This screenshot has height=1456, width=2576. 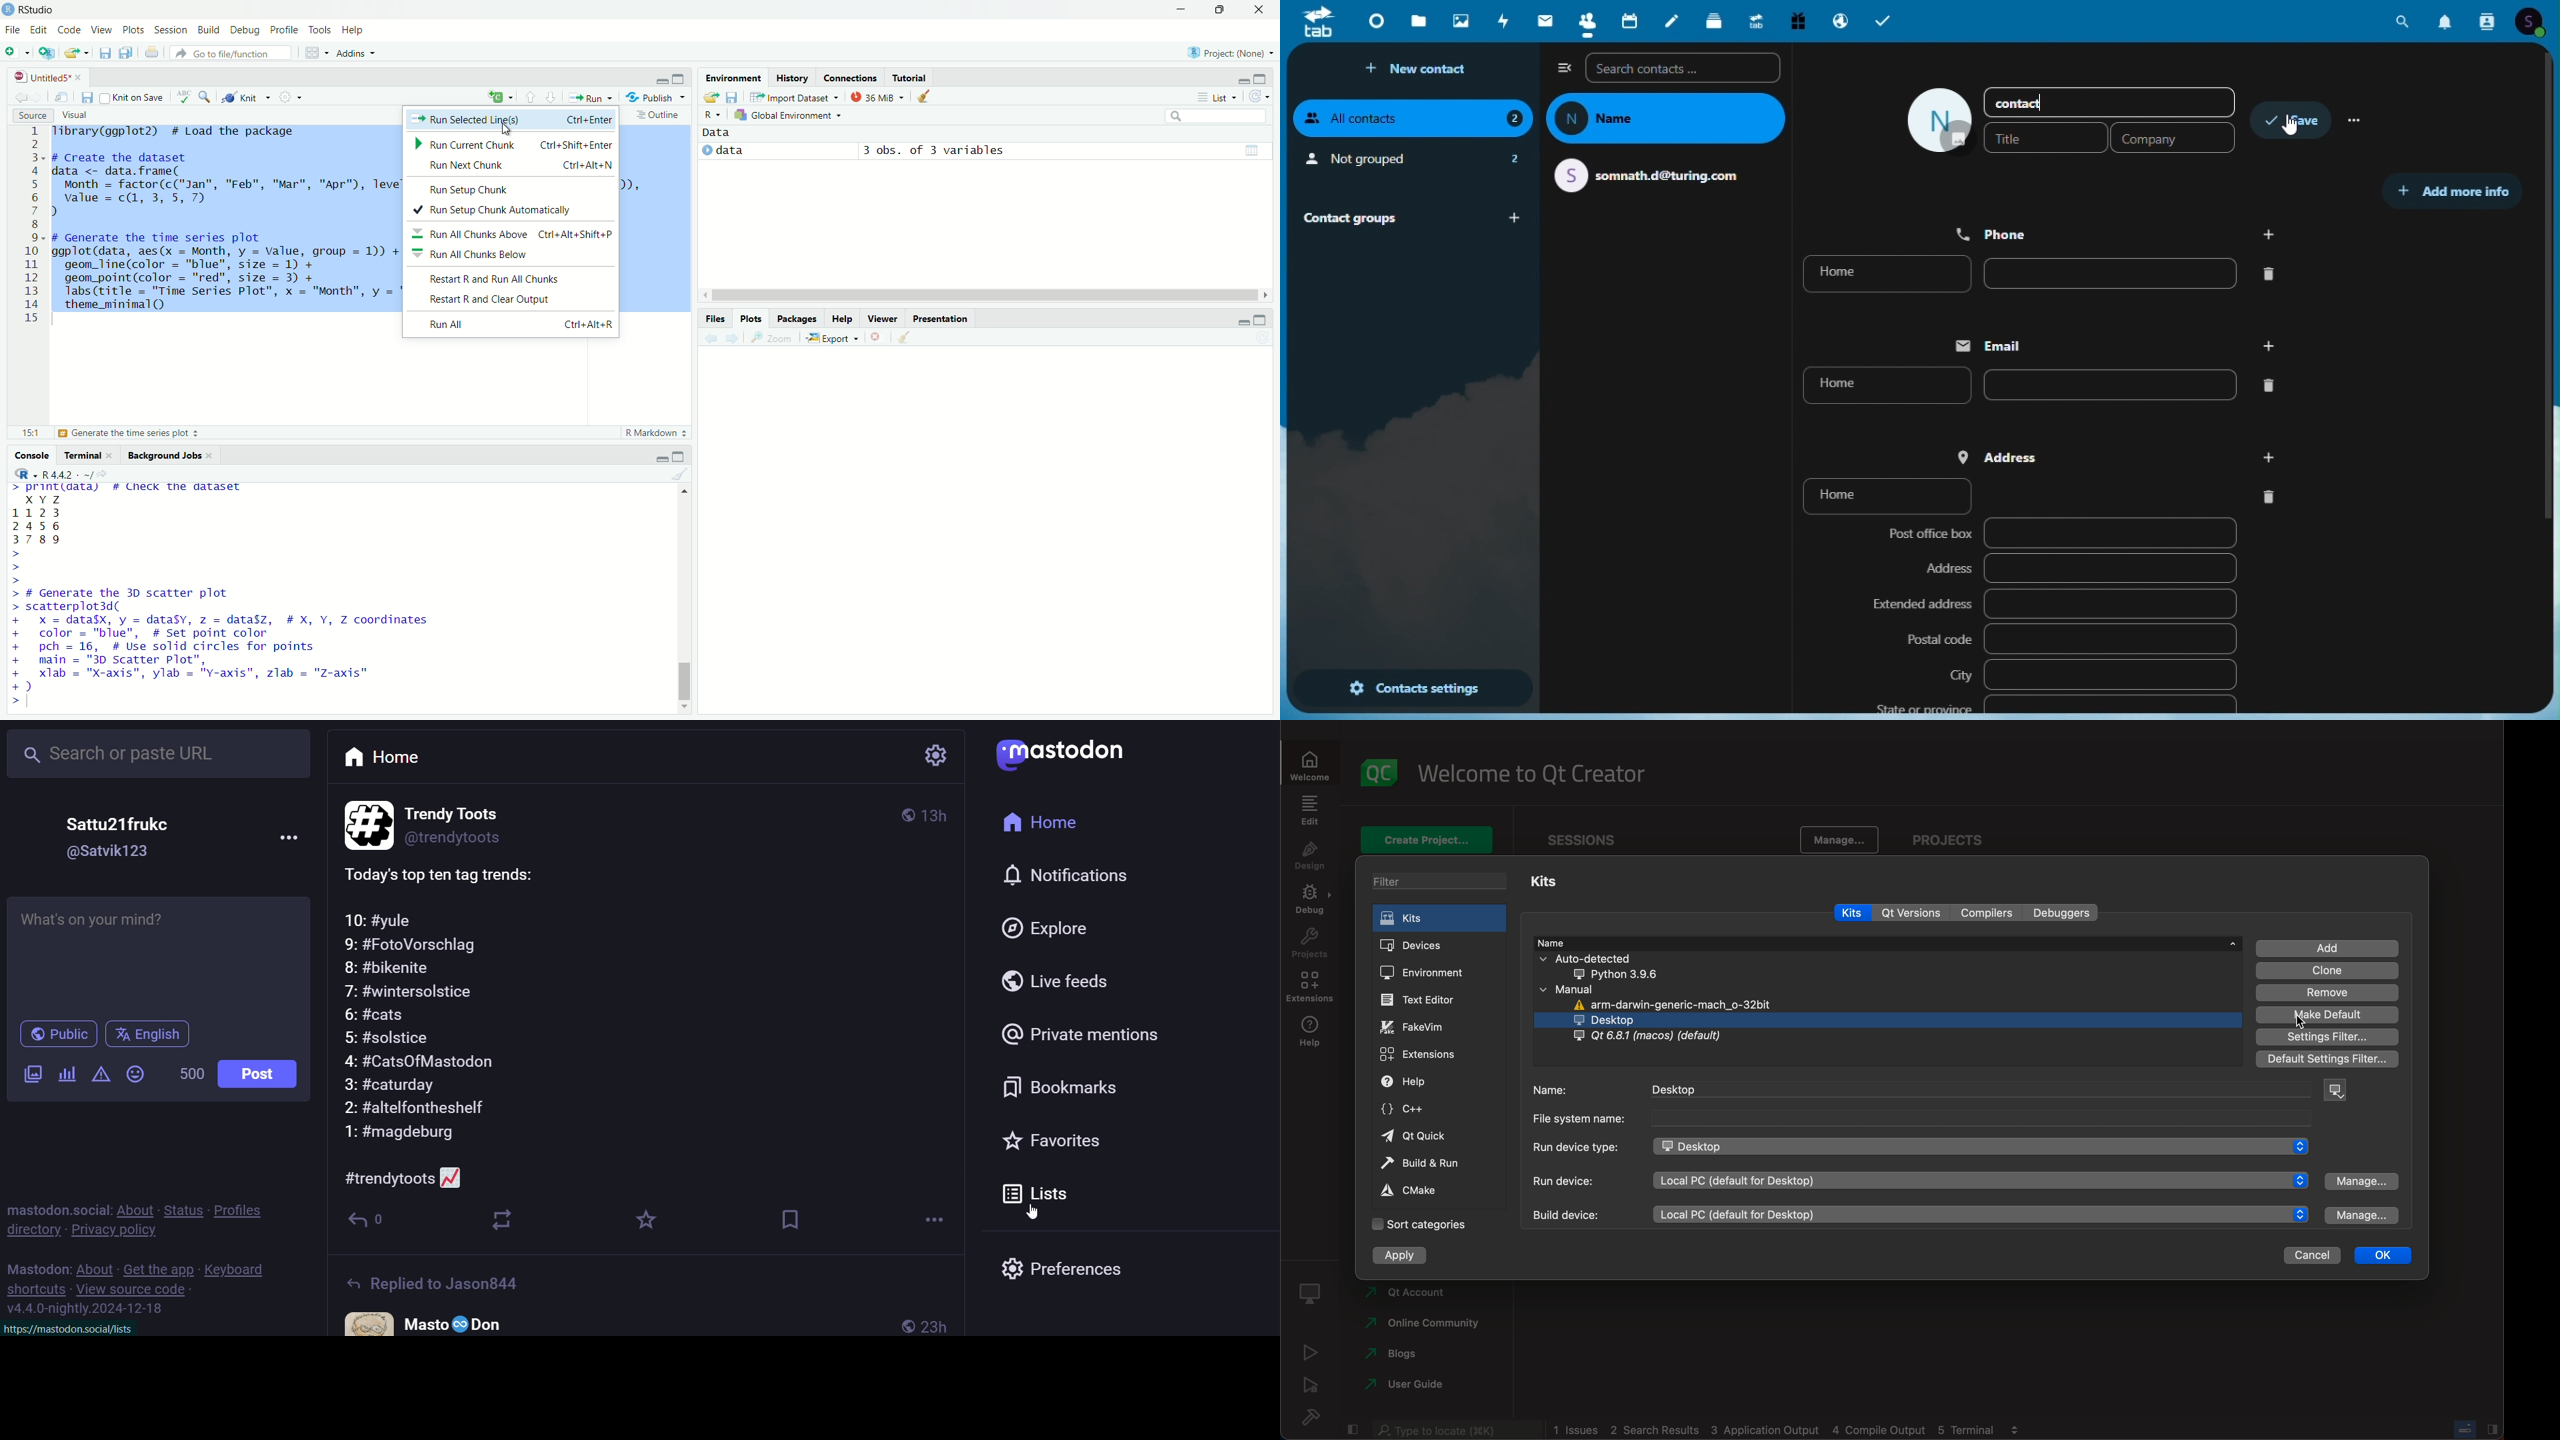 What do you see at coordinates (1655, 174) in the screenshot?
I see `email` at bounding box center [1655, 174].